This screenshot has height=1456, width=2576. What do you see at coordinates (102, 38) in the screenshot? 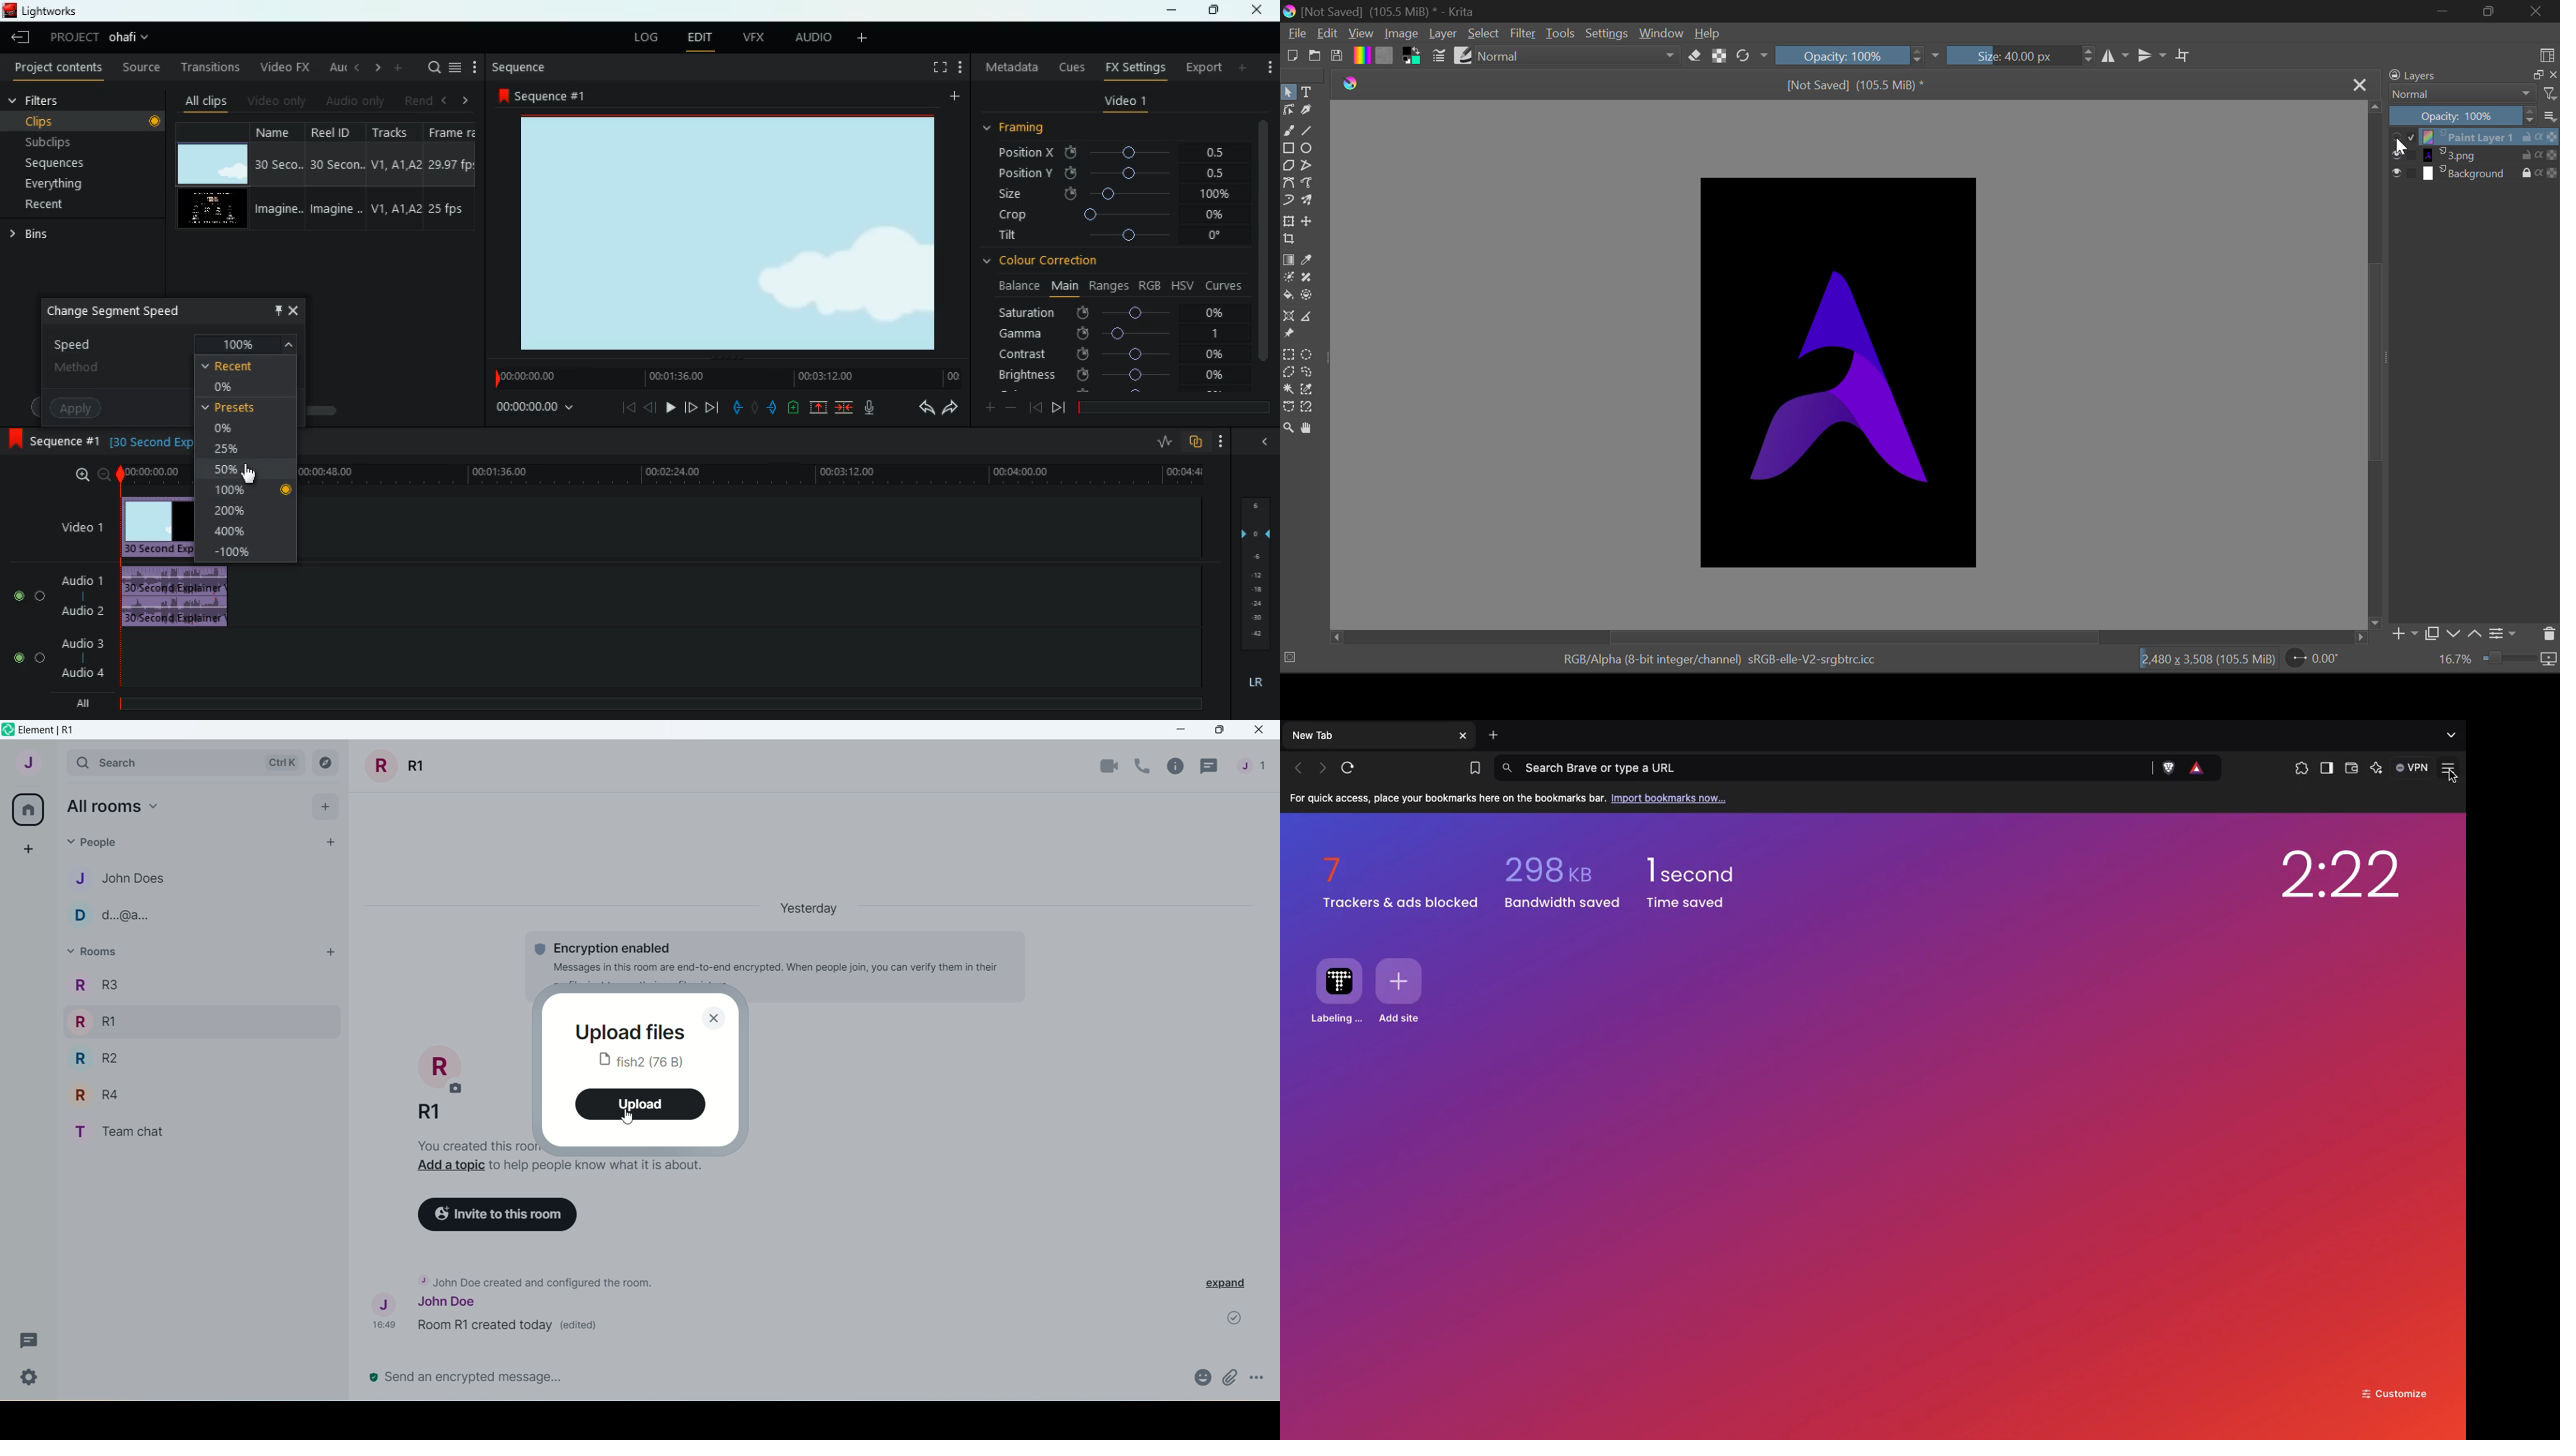
I see `project` at bounding box center [102, 38].